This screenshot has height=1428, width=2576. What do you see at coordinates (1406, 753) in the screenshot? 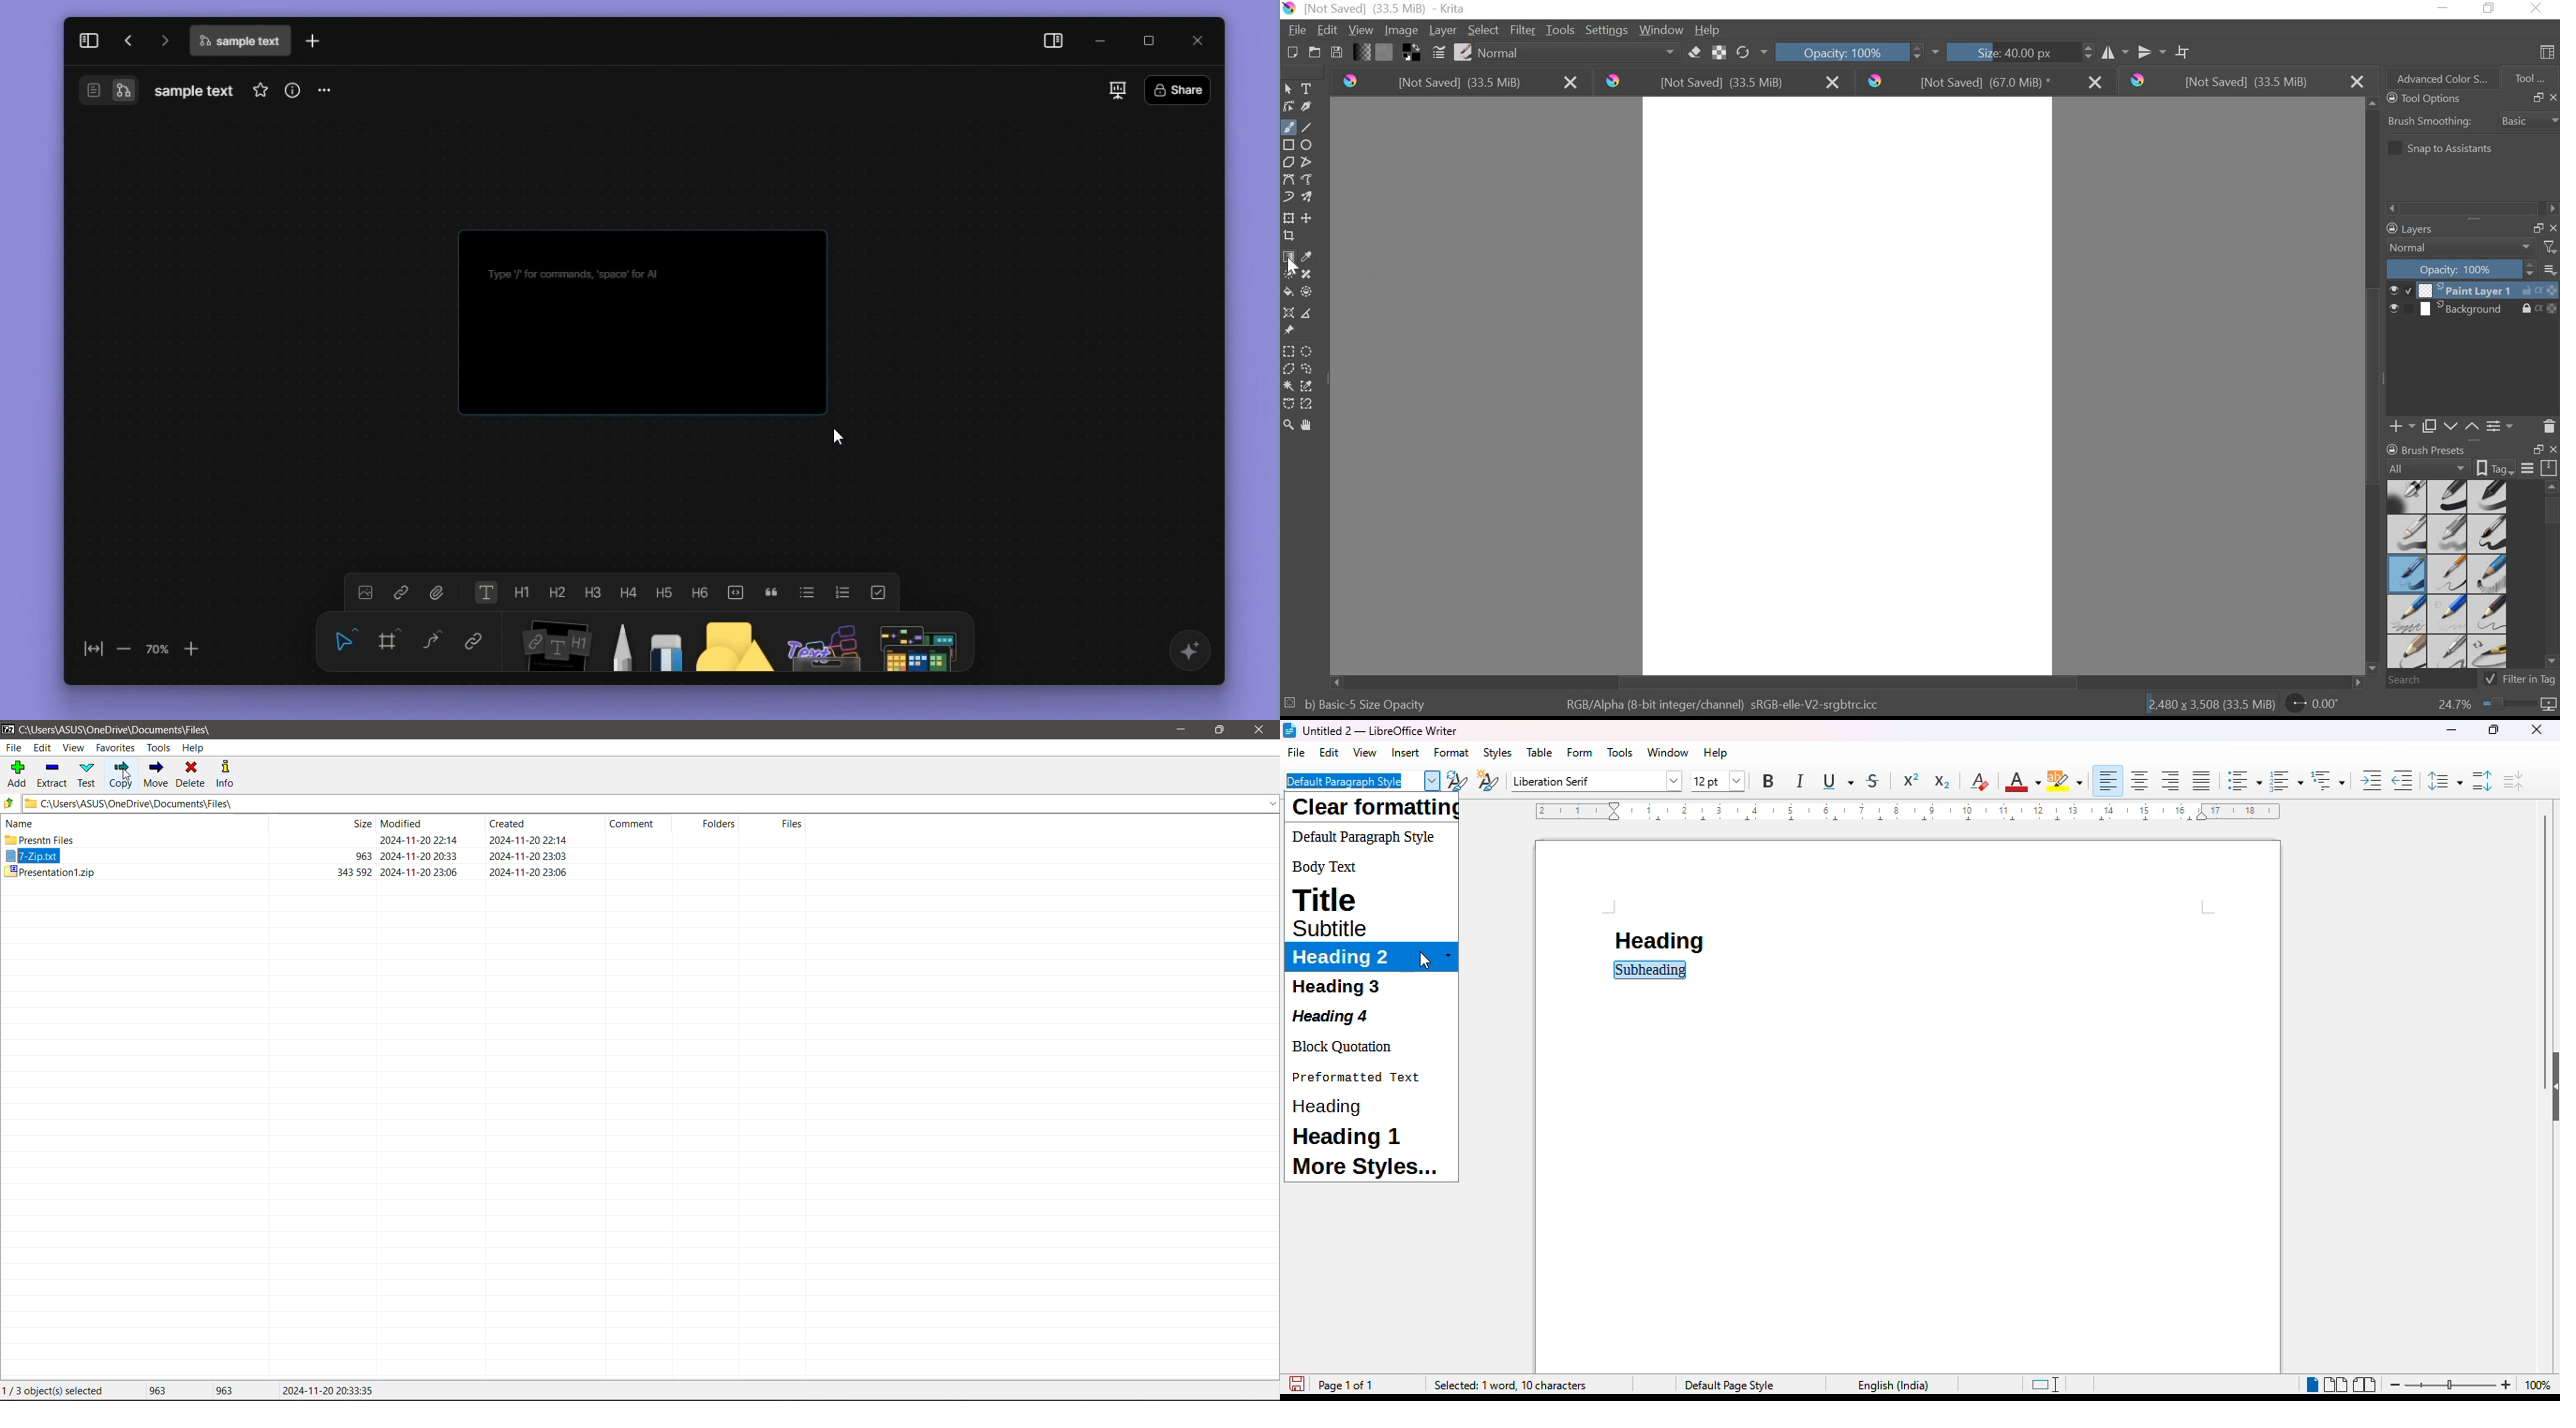
I see `insert` at bounding box center [1406, 753].